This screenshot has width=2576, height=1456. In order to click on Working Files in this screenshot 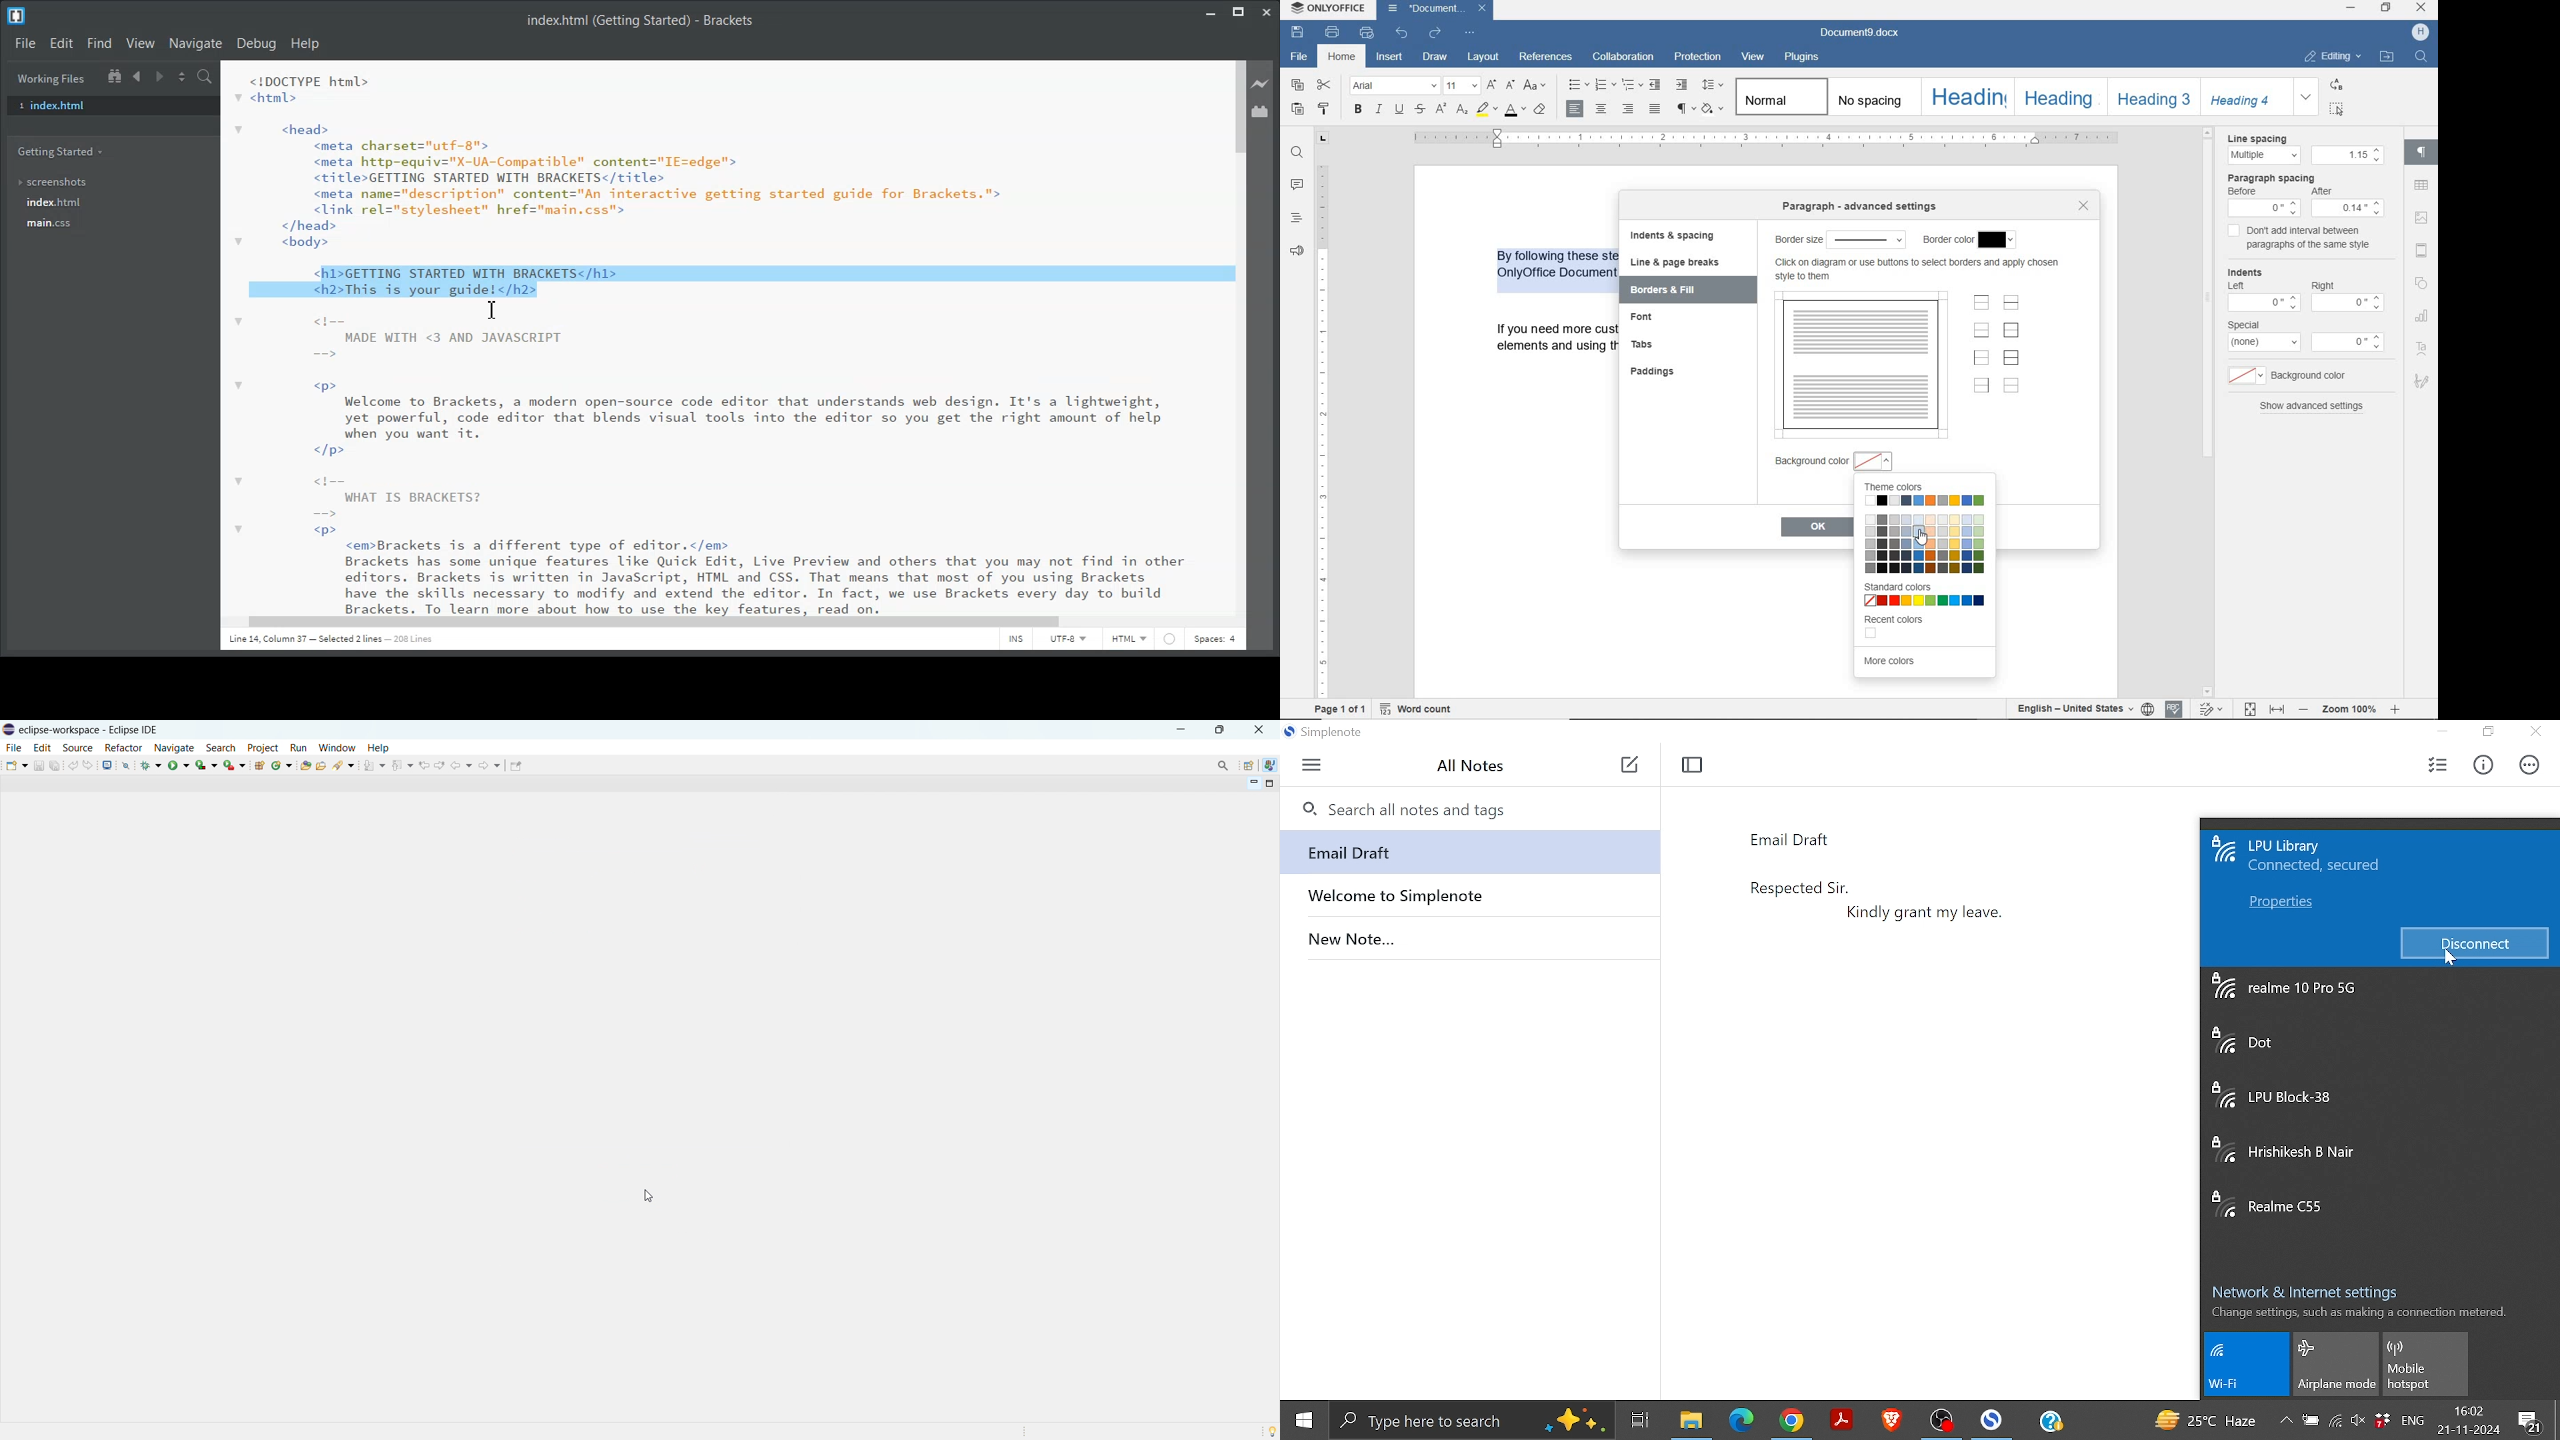, I will do `click(51, 79)`.